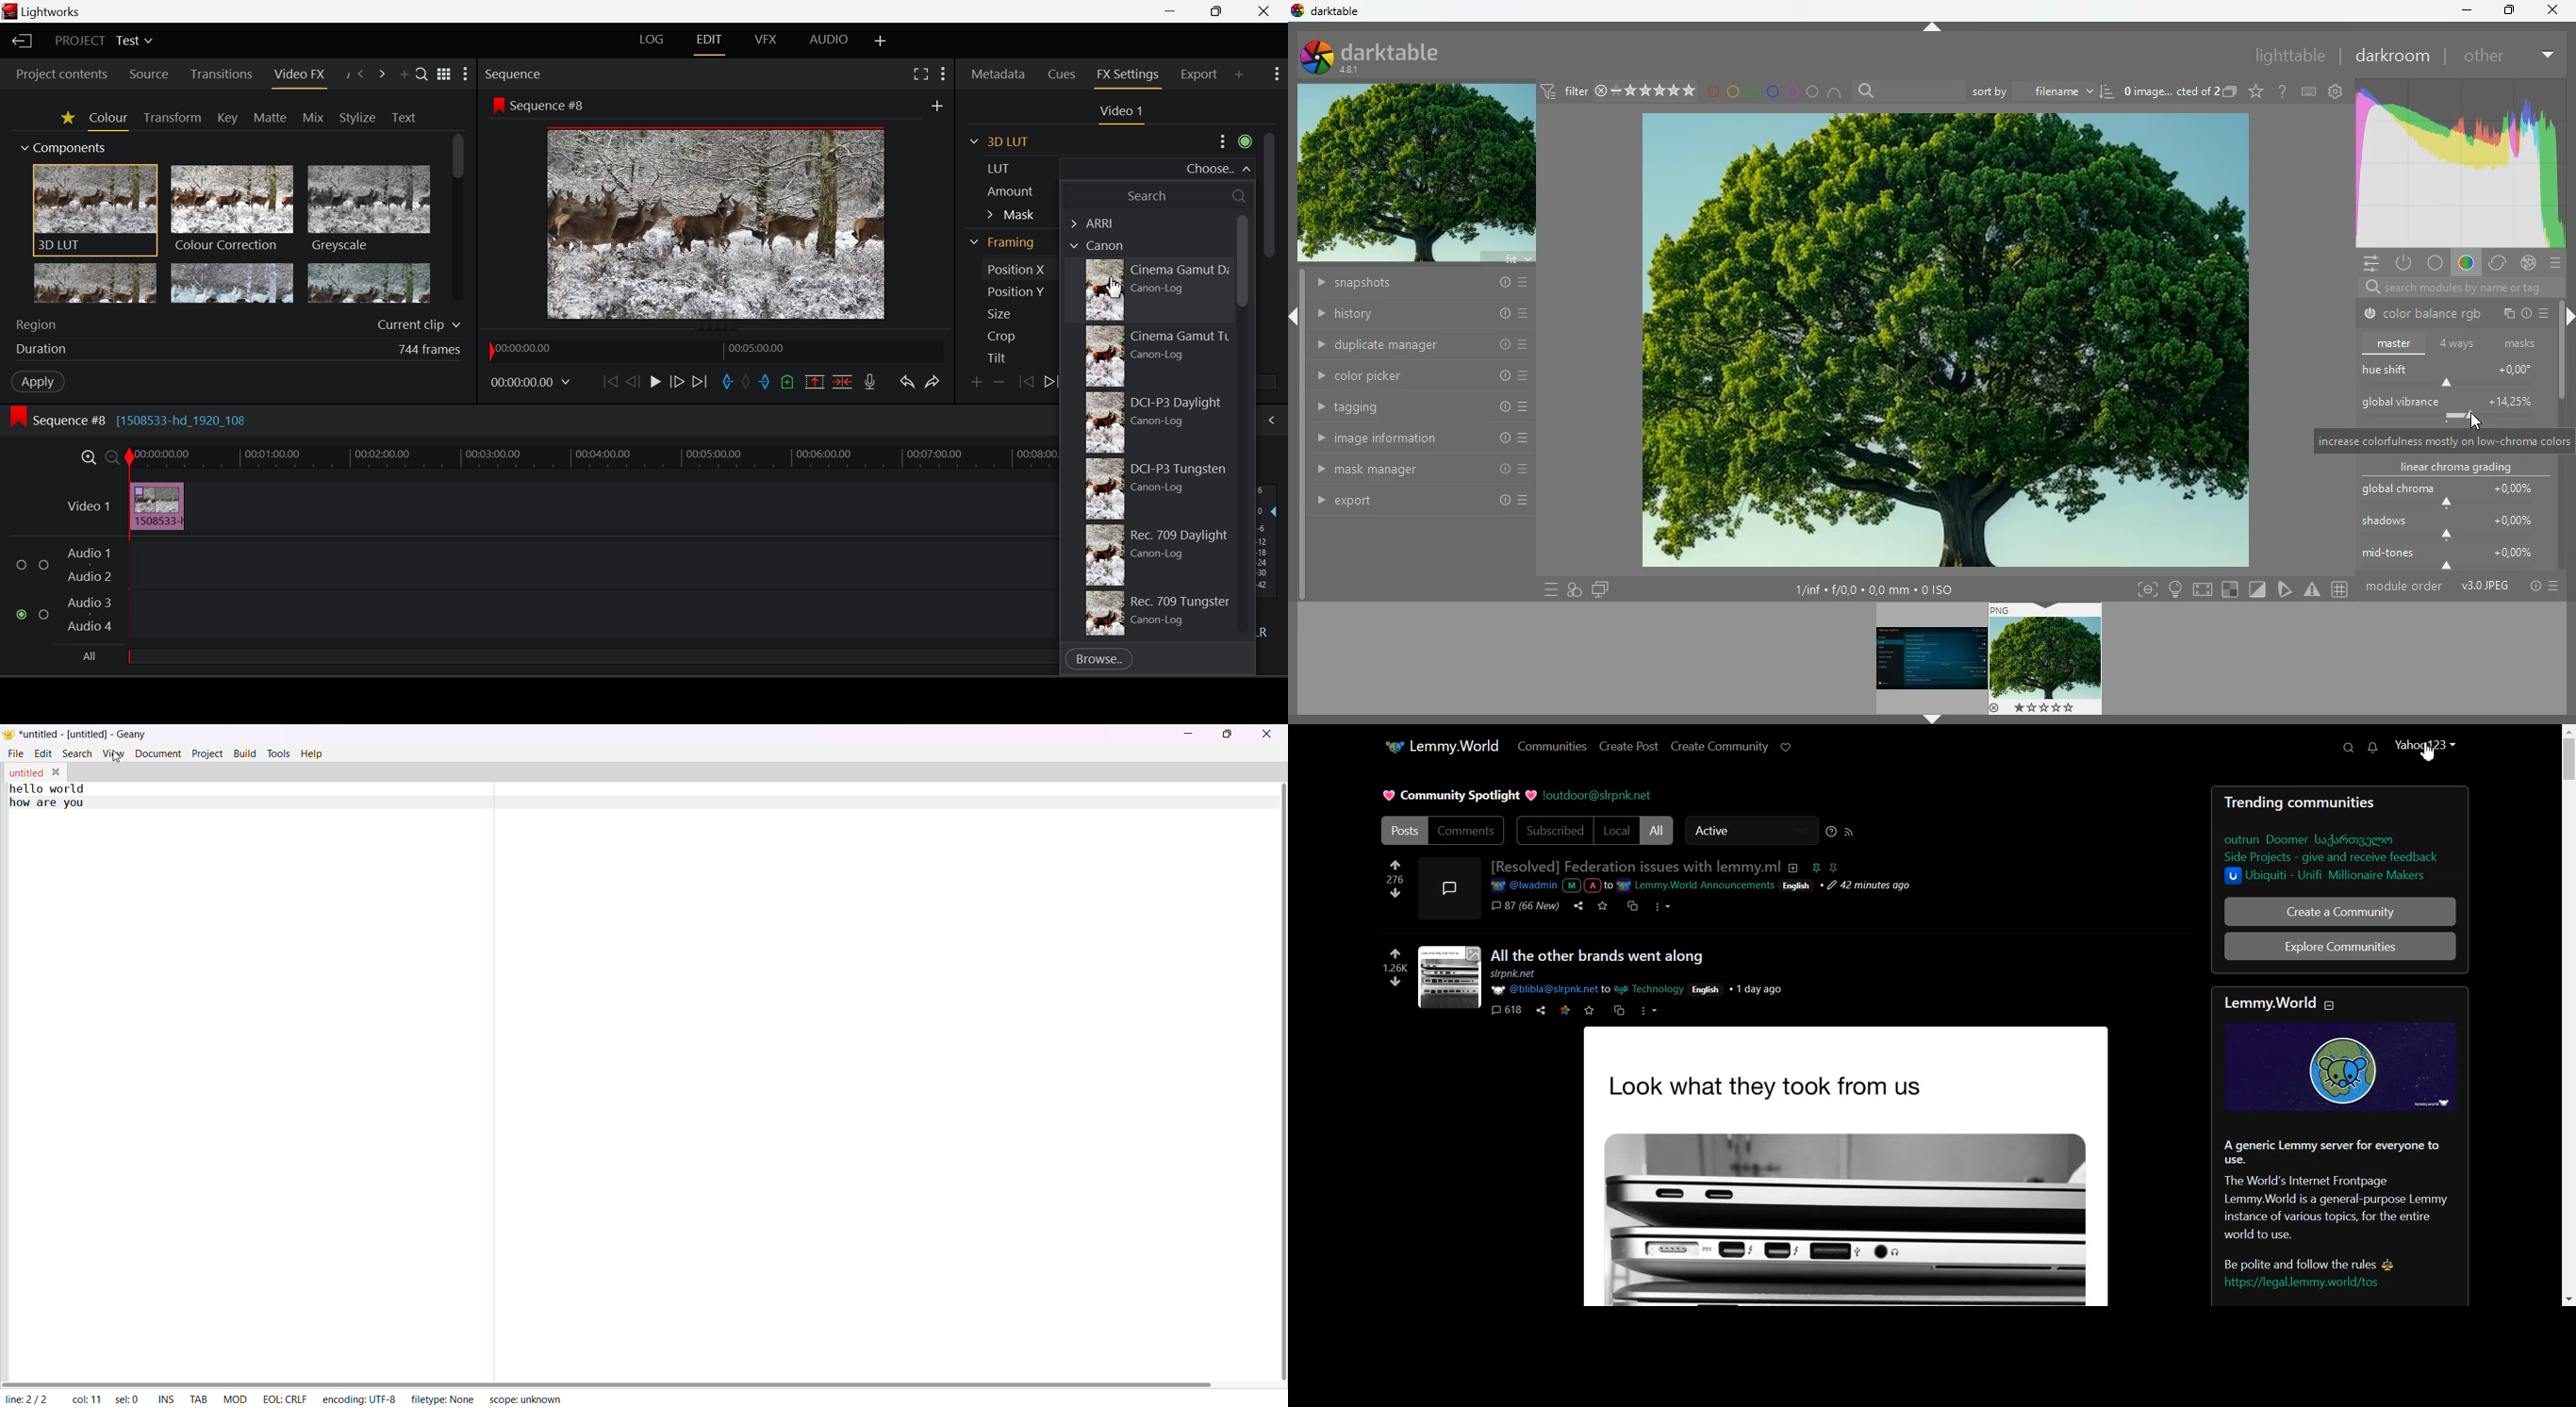 Image resolution: width=2576 pixels, height=1428 pixels. Describe the element at coordinates (236, 324) in the screenshot. I see `Region` at that location.